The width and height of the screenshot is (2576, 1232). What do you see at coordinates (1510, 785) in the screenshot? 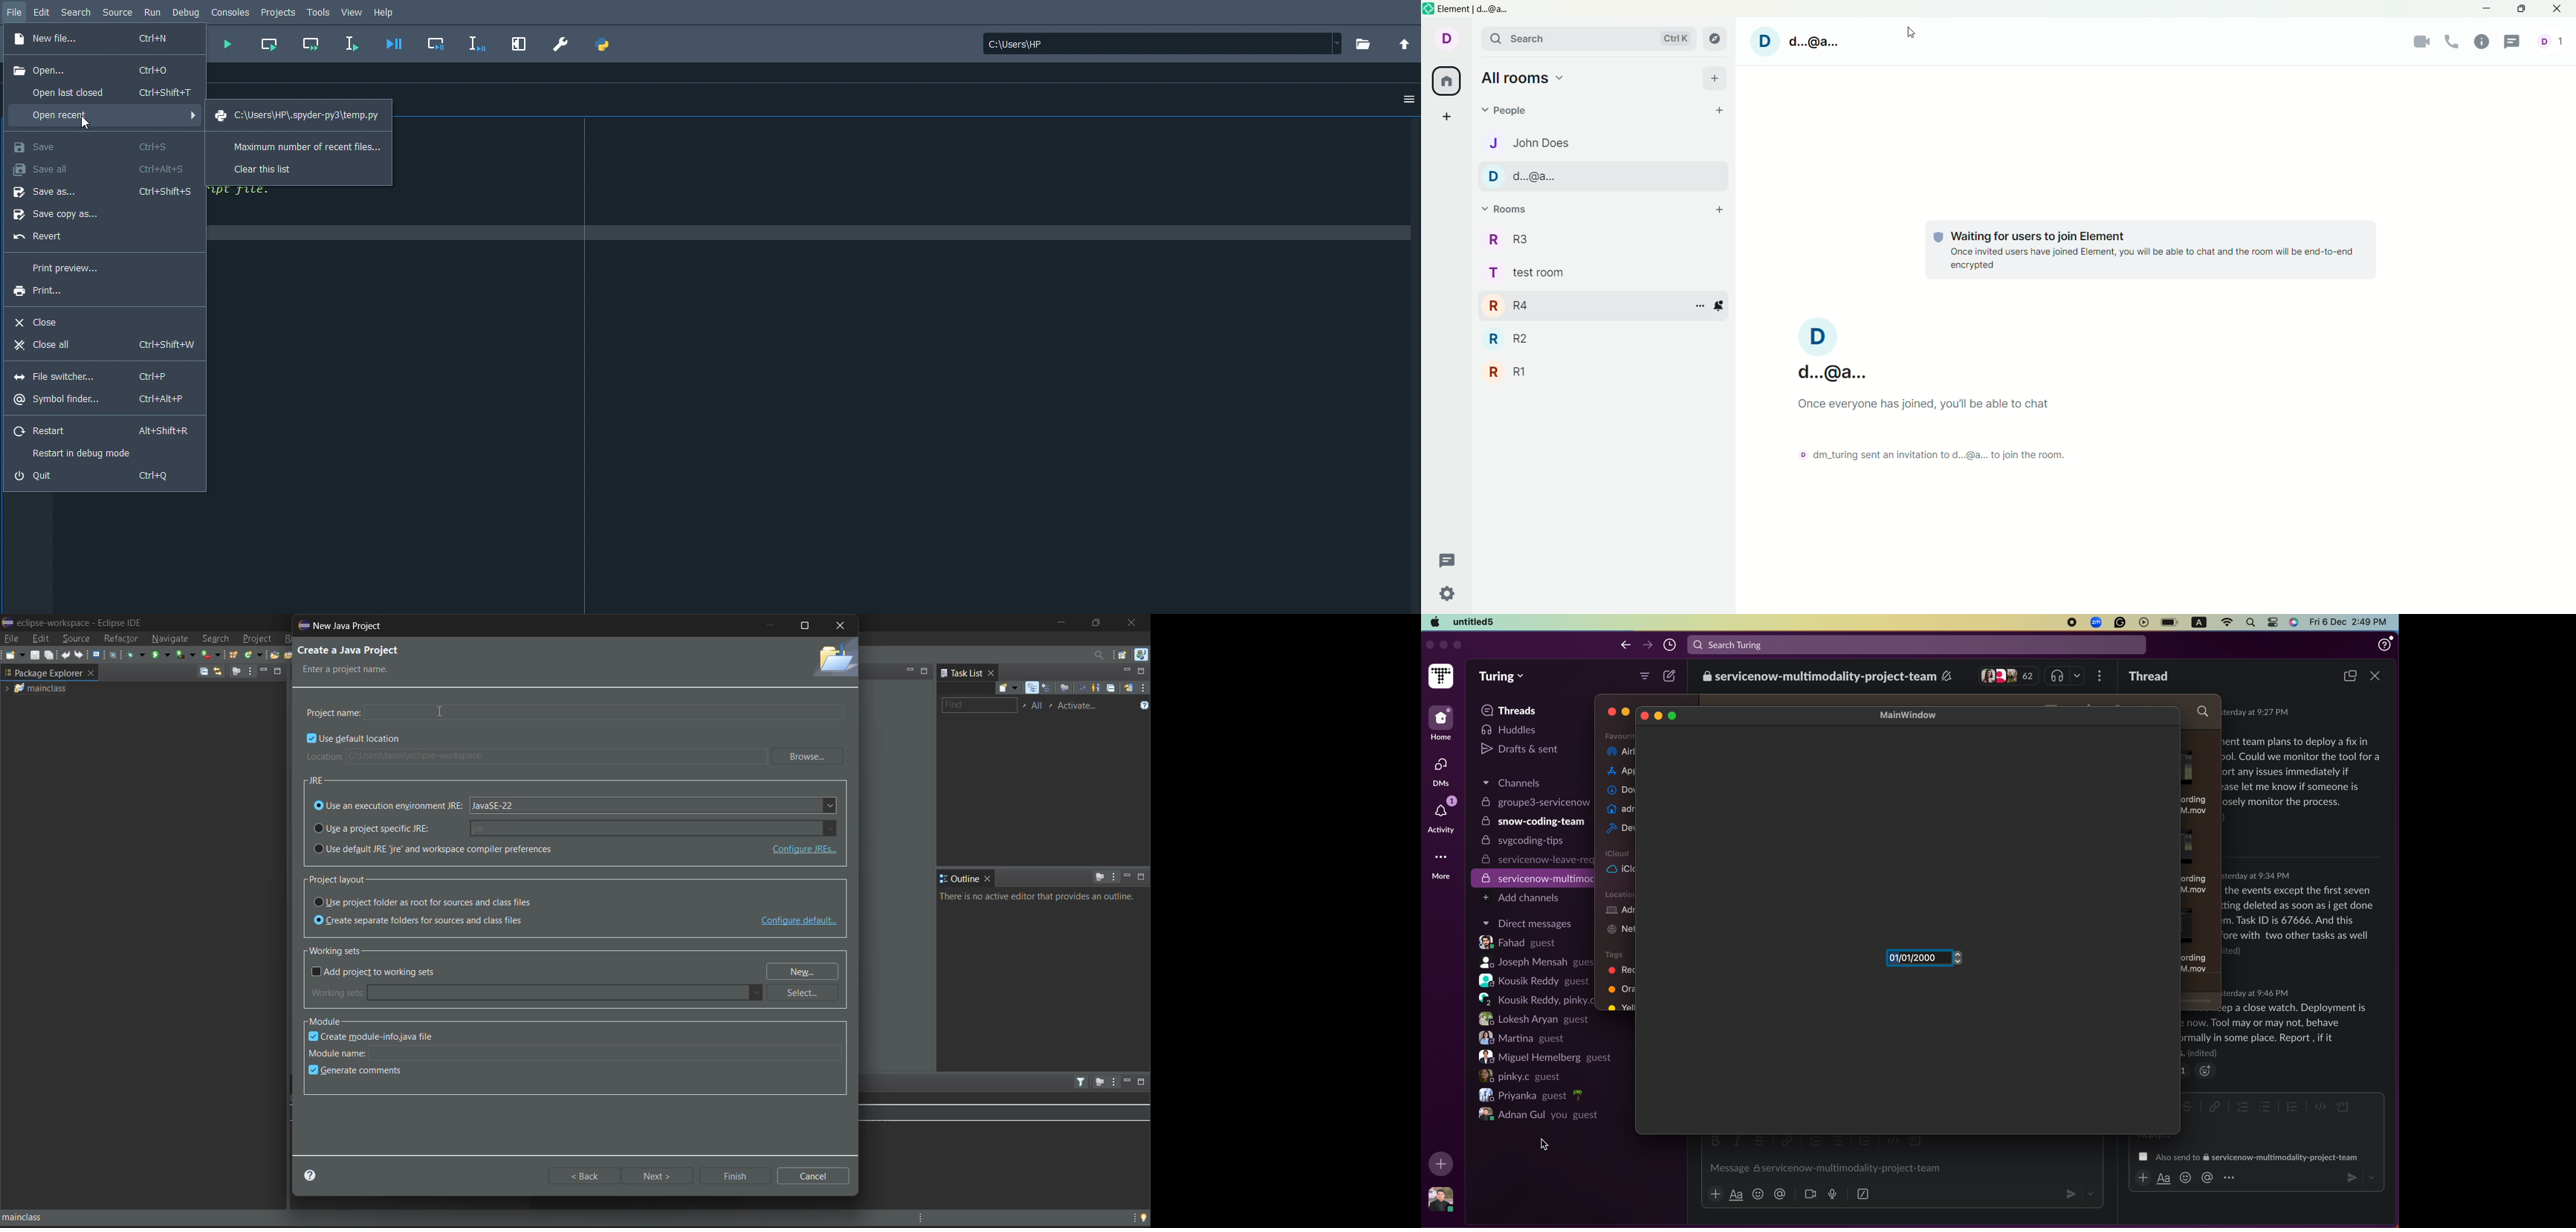
I see `channels` at bounding box center [1510, 785].